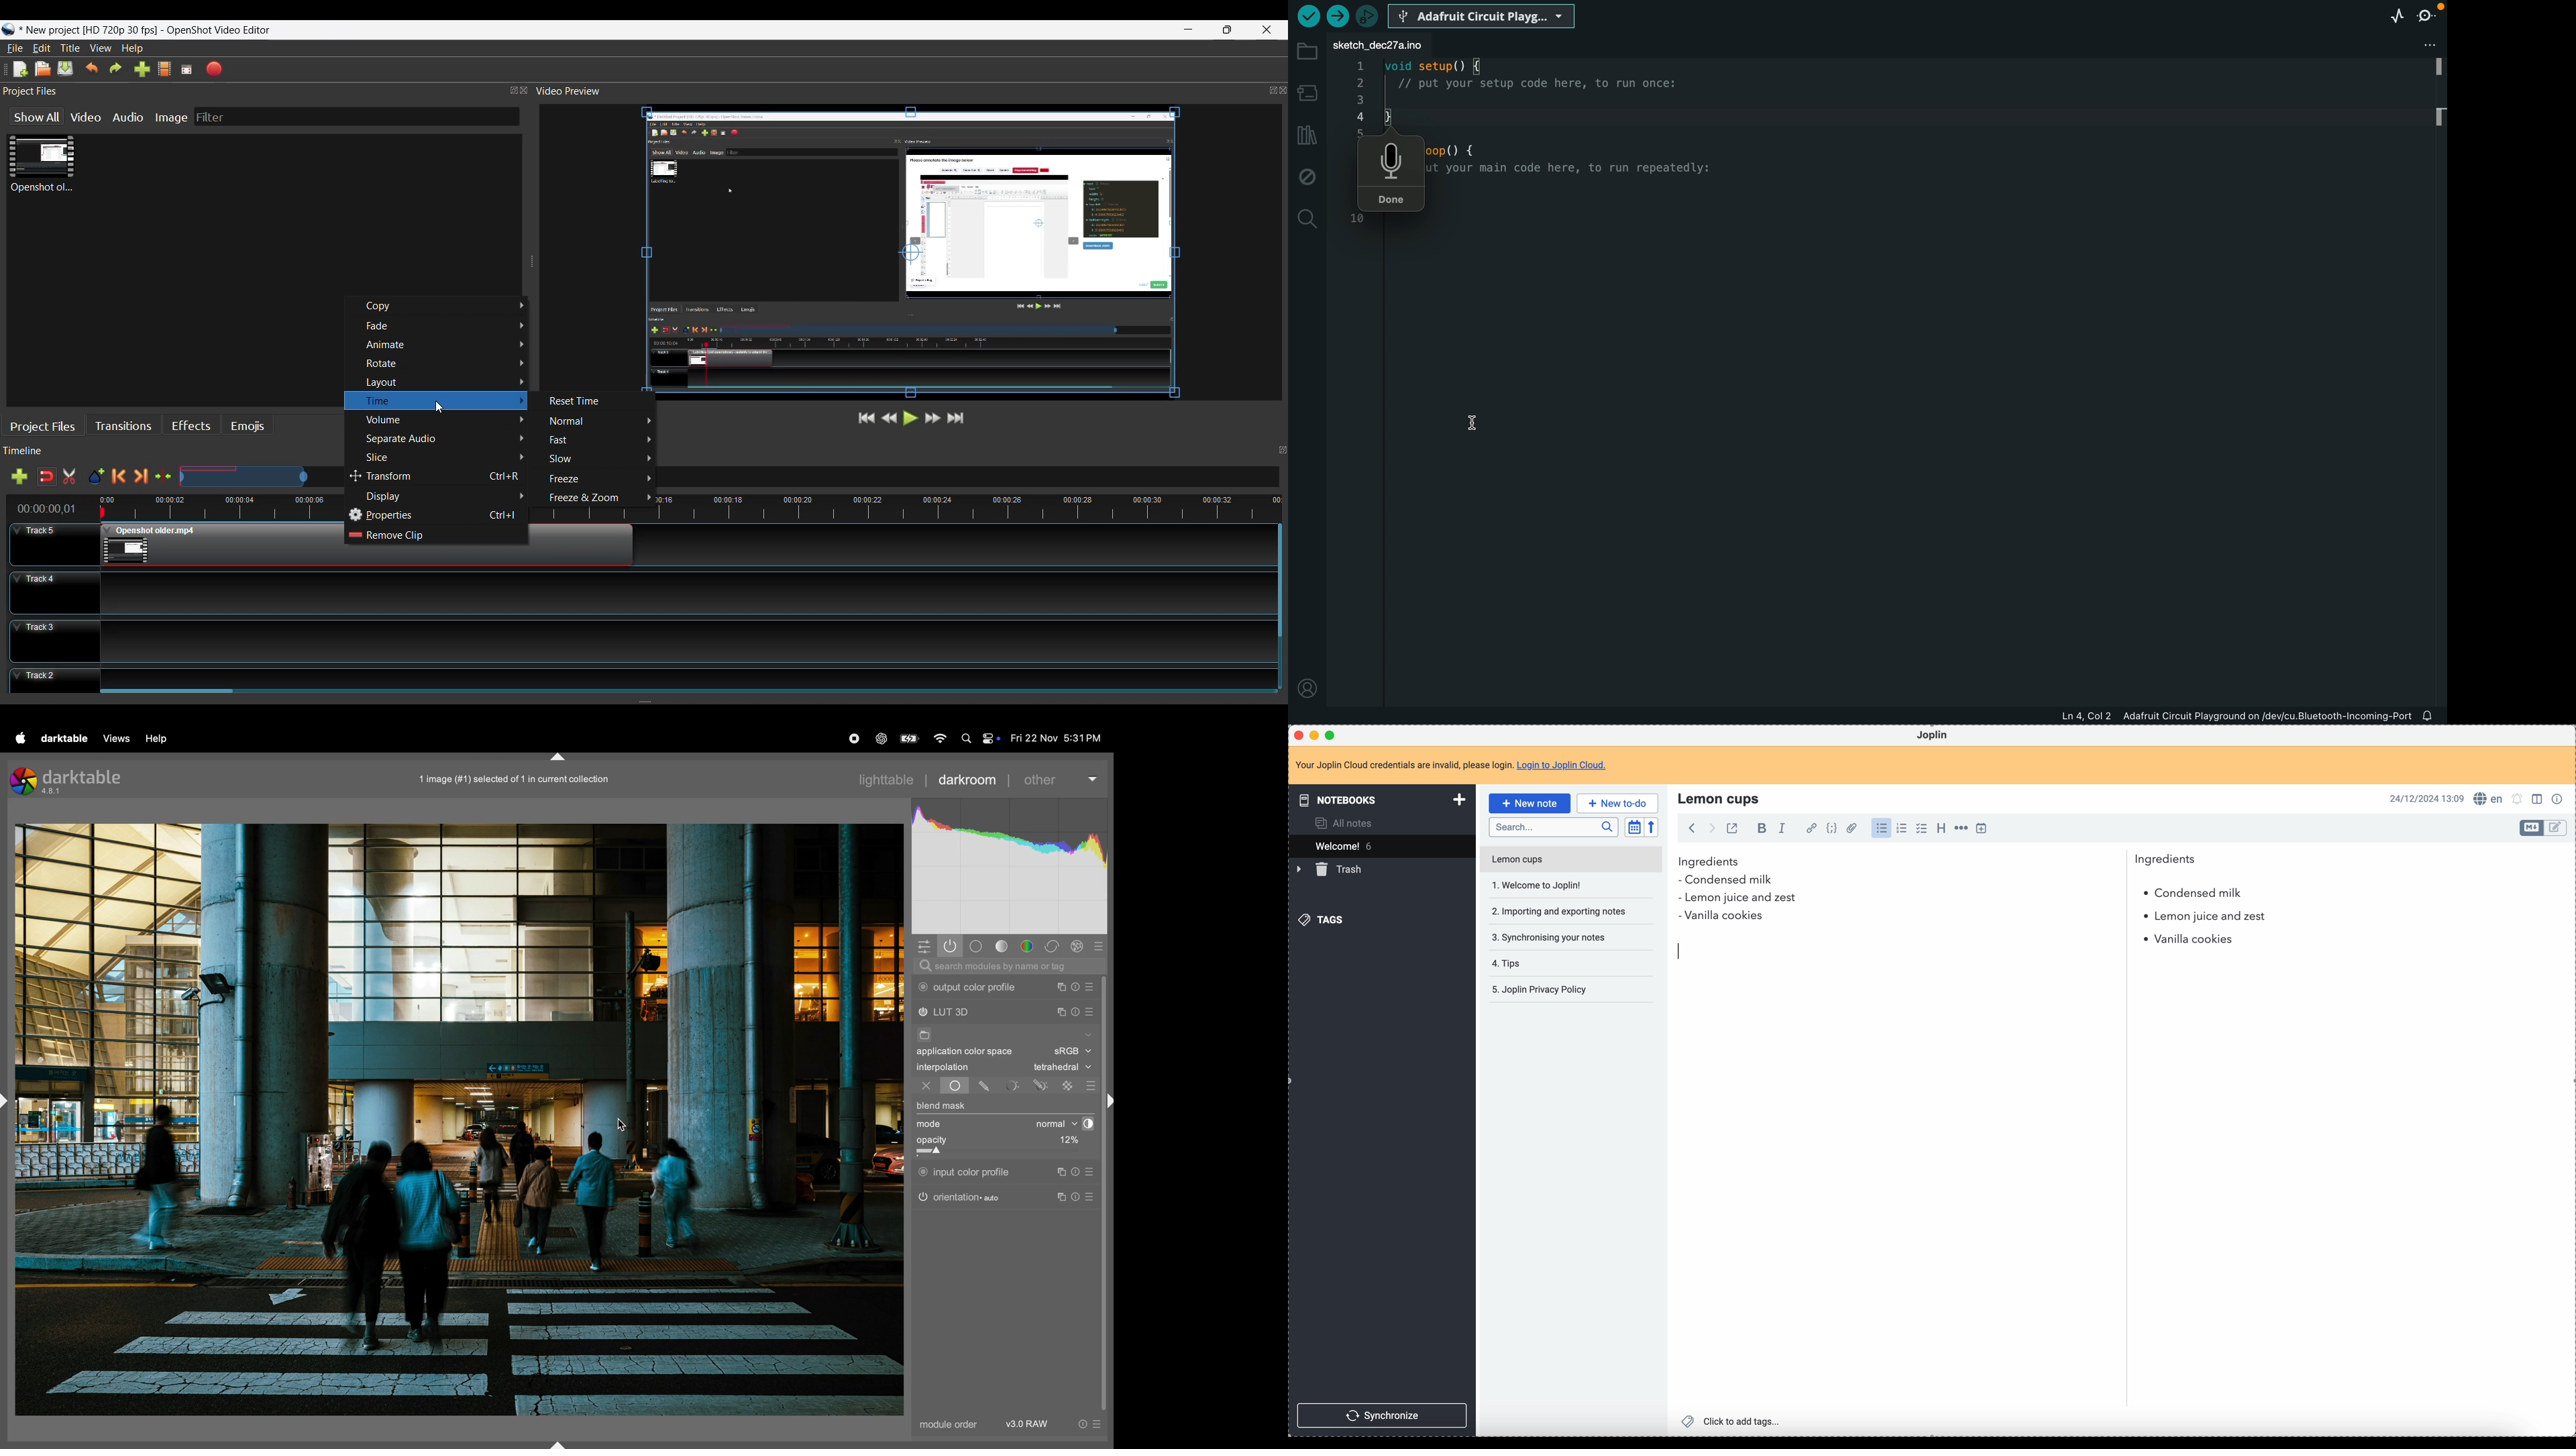  What do you see at coordinates (1358, 93) in the screenshot?
I see `line numbers` at bounding box center [1358, 93].